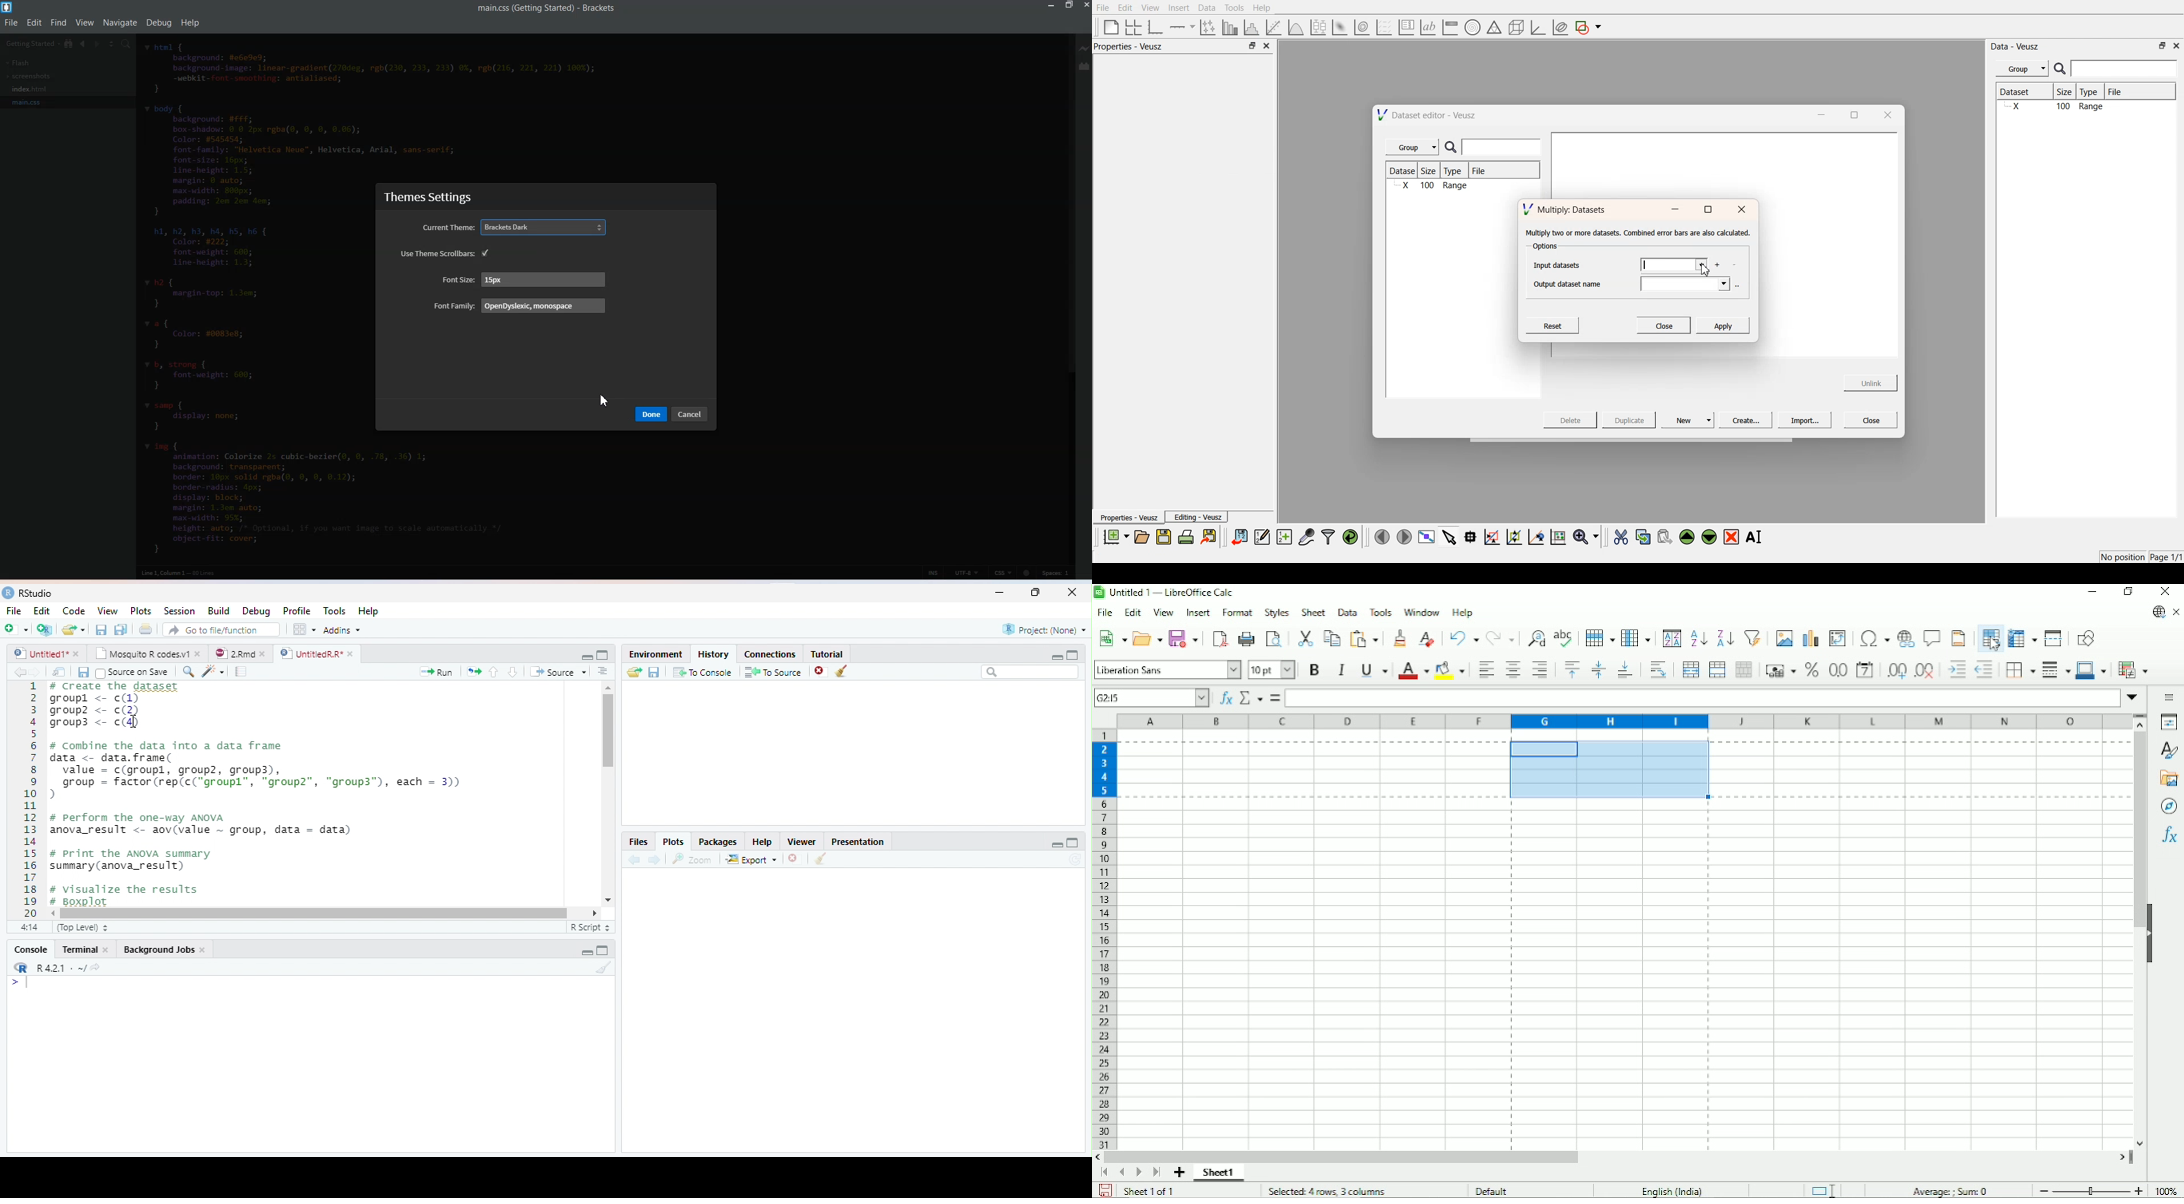  What do you see at coordinates (147, 654) in the screenshot?
I see `Mosquito R codes` at bounding box center [147, 654].